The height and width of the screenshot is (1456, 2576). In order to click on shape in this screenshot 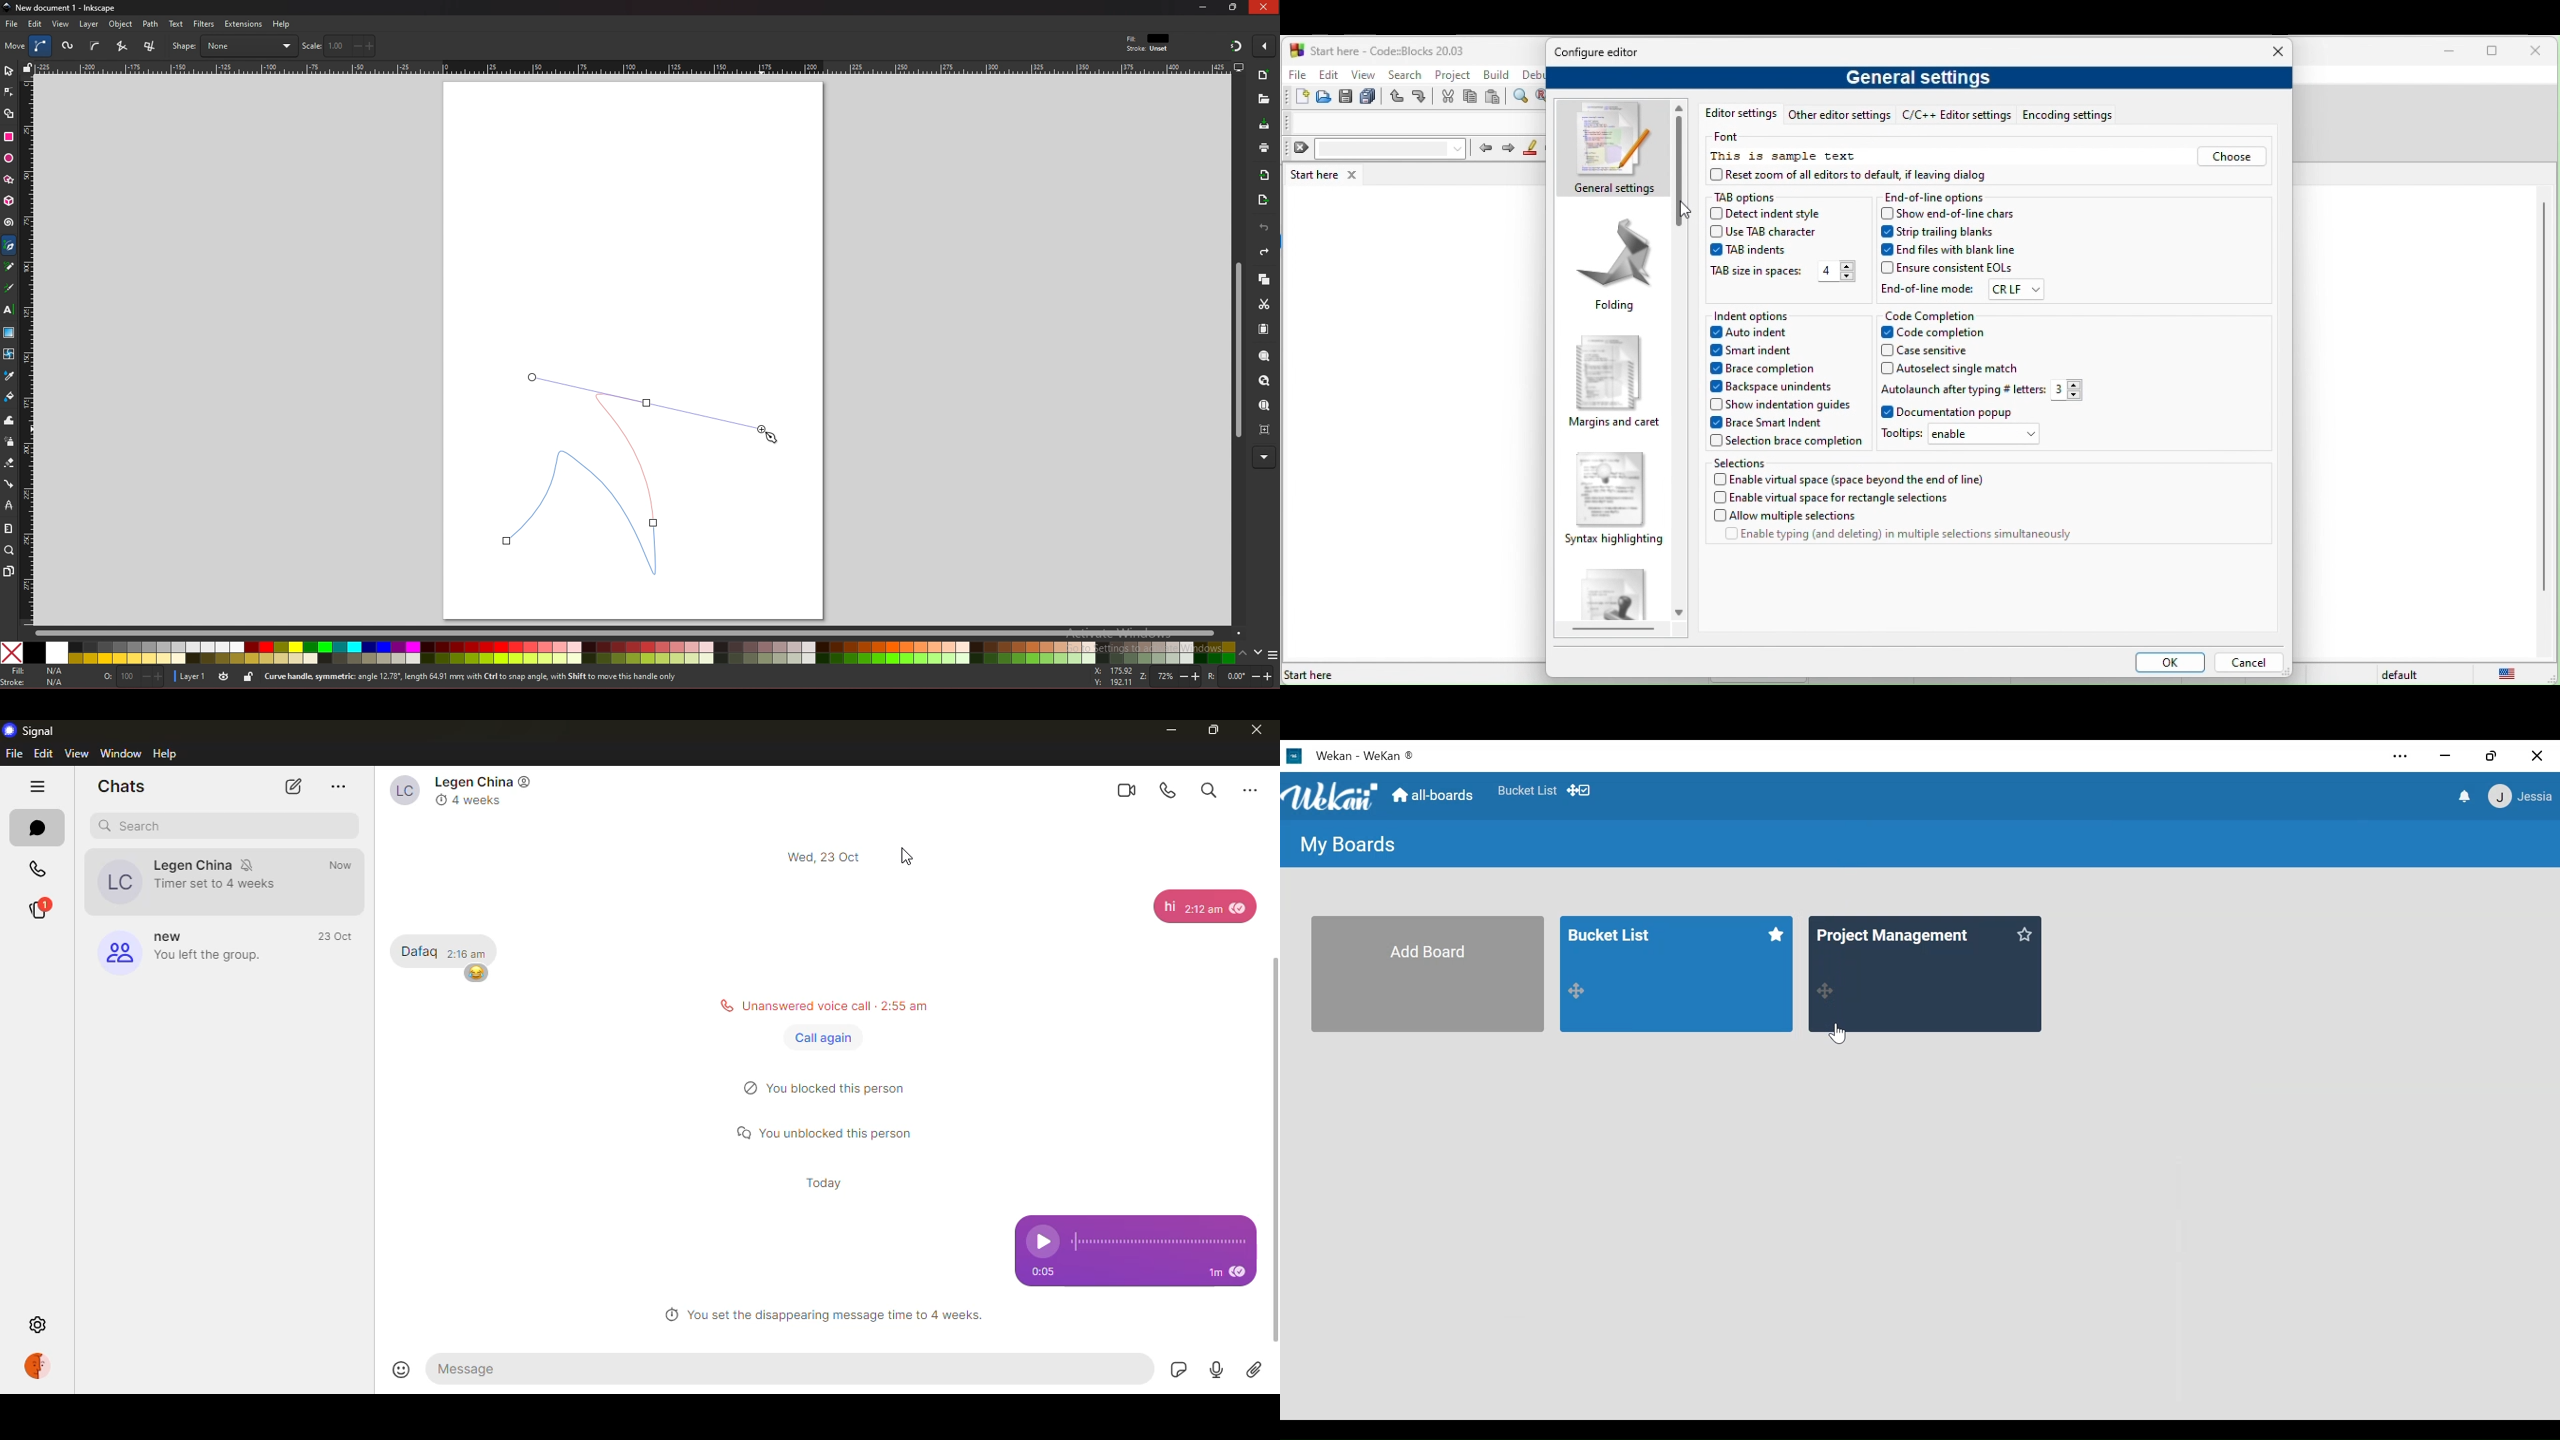, I will do `click(234, 46)`.